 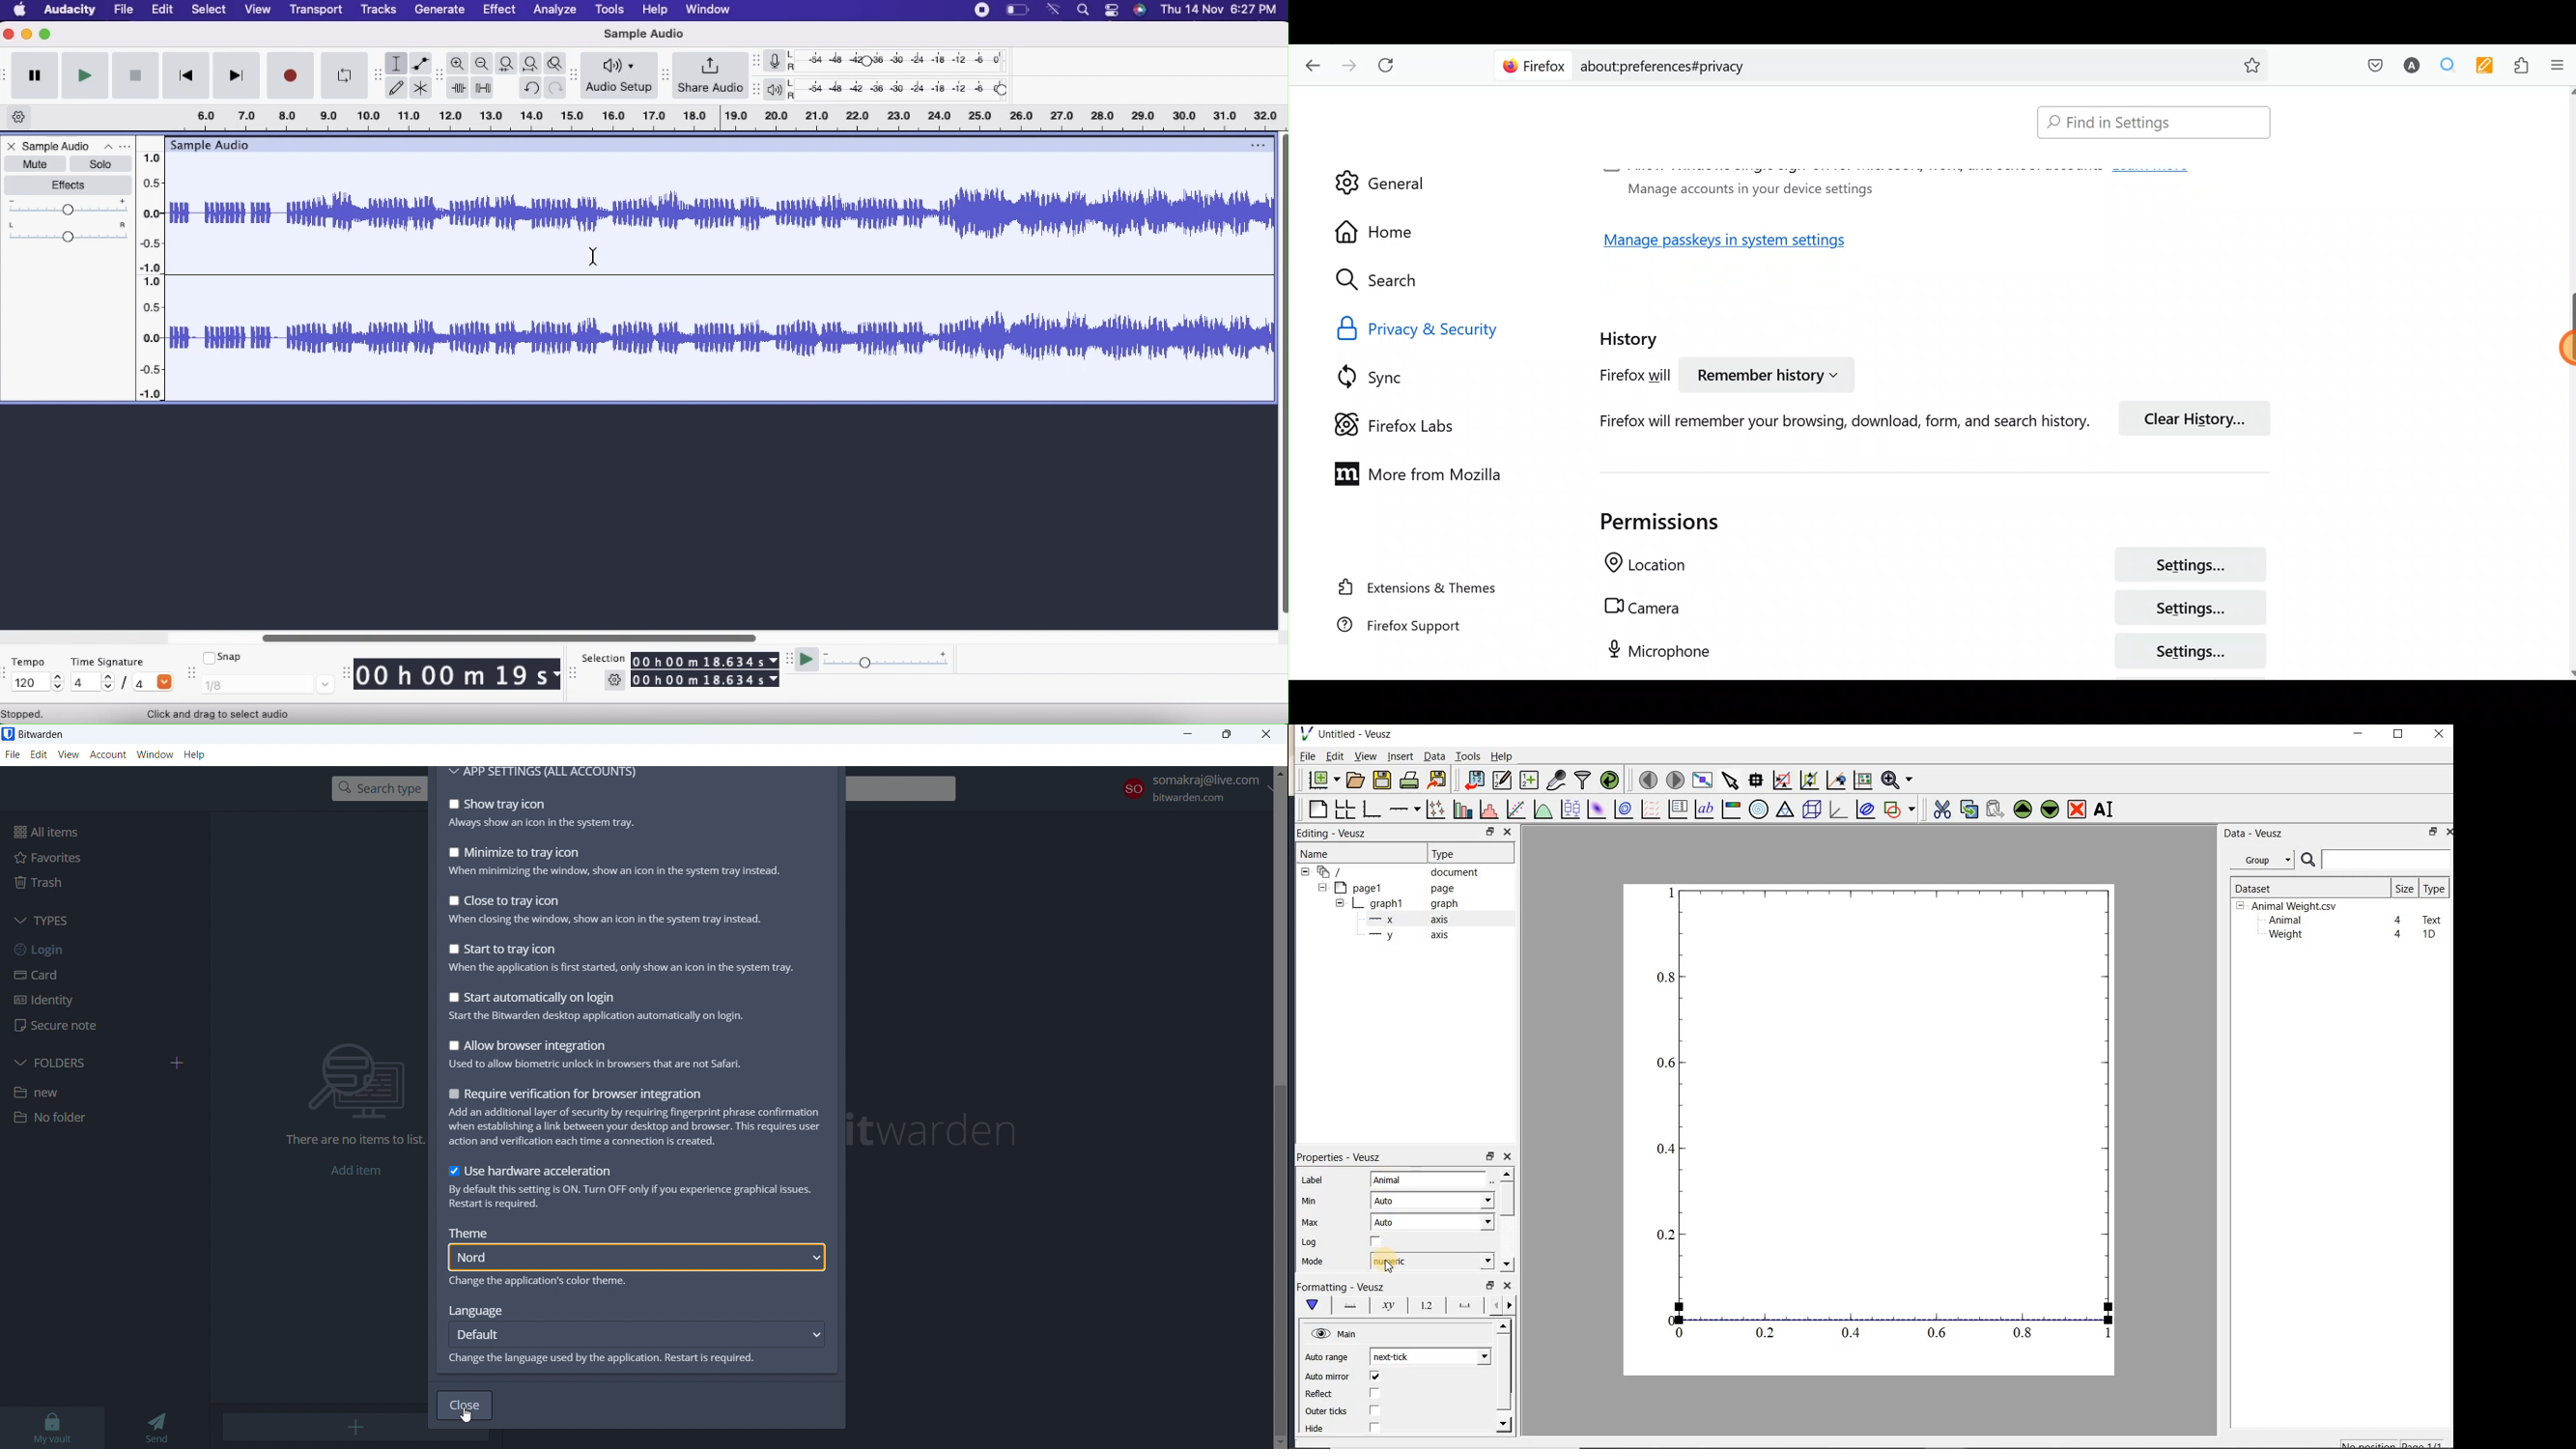 I want to click on account, so click(x=1191, y=791).